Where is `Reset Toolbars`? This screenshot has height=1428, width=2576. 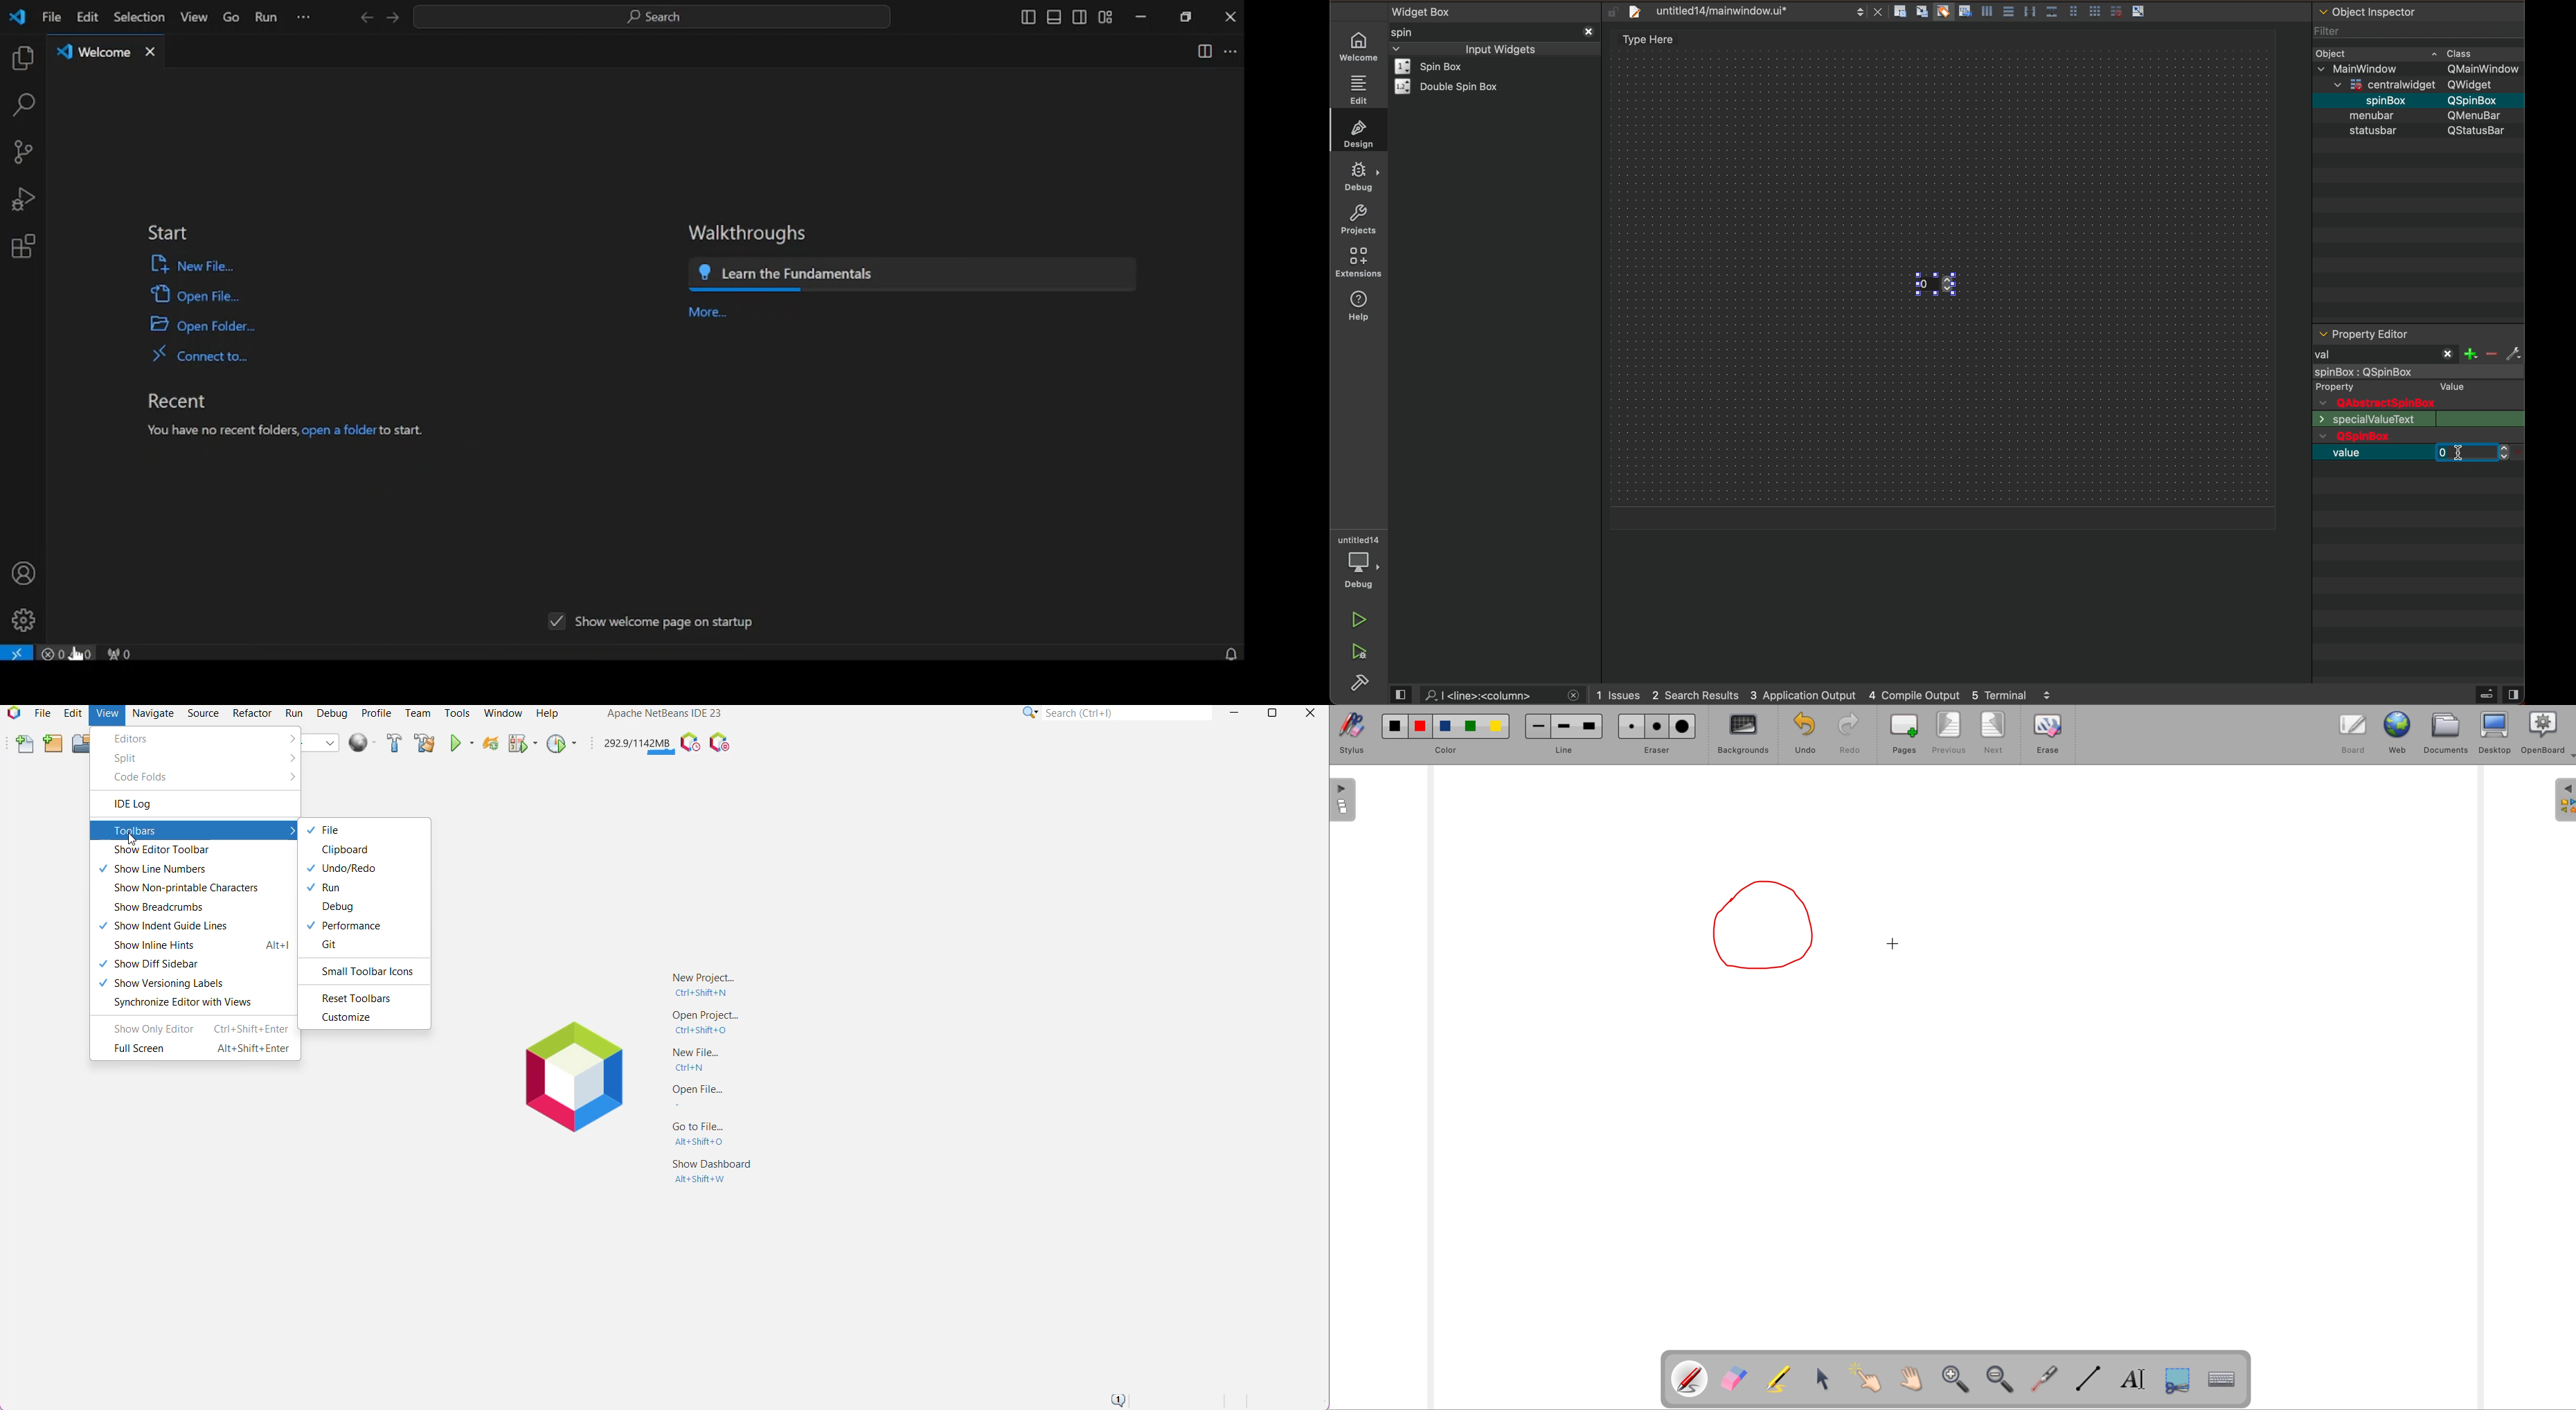 Reset Toolbars is located at coordinates (357, 999).